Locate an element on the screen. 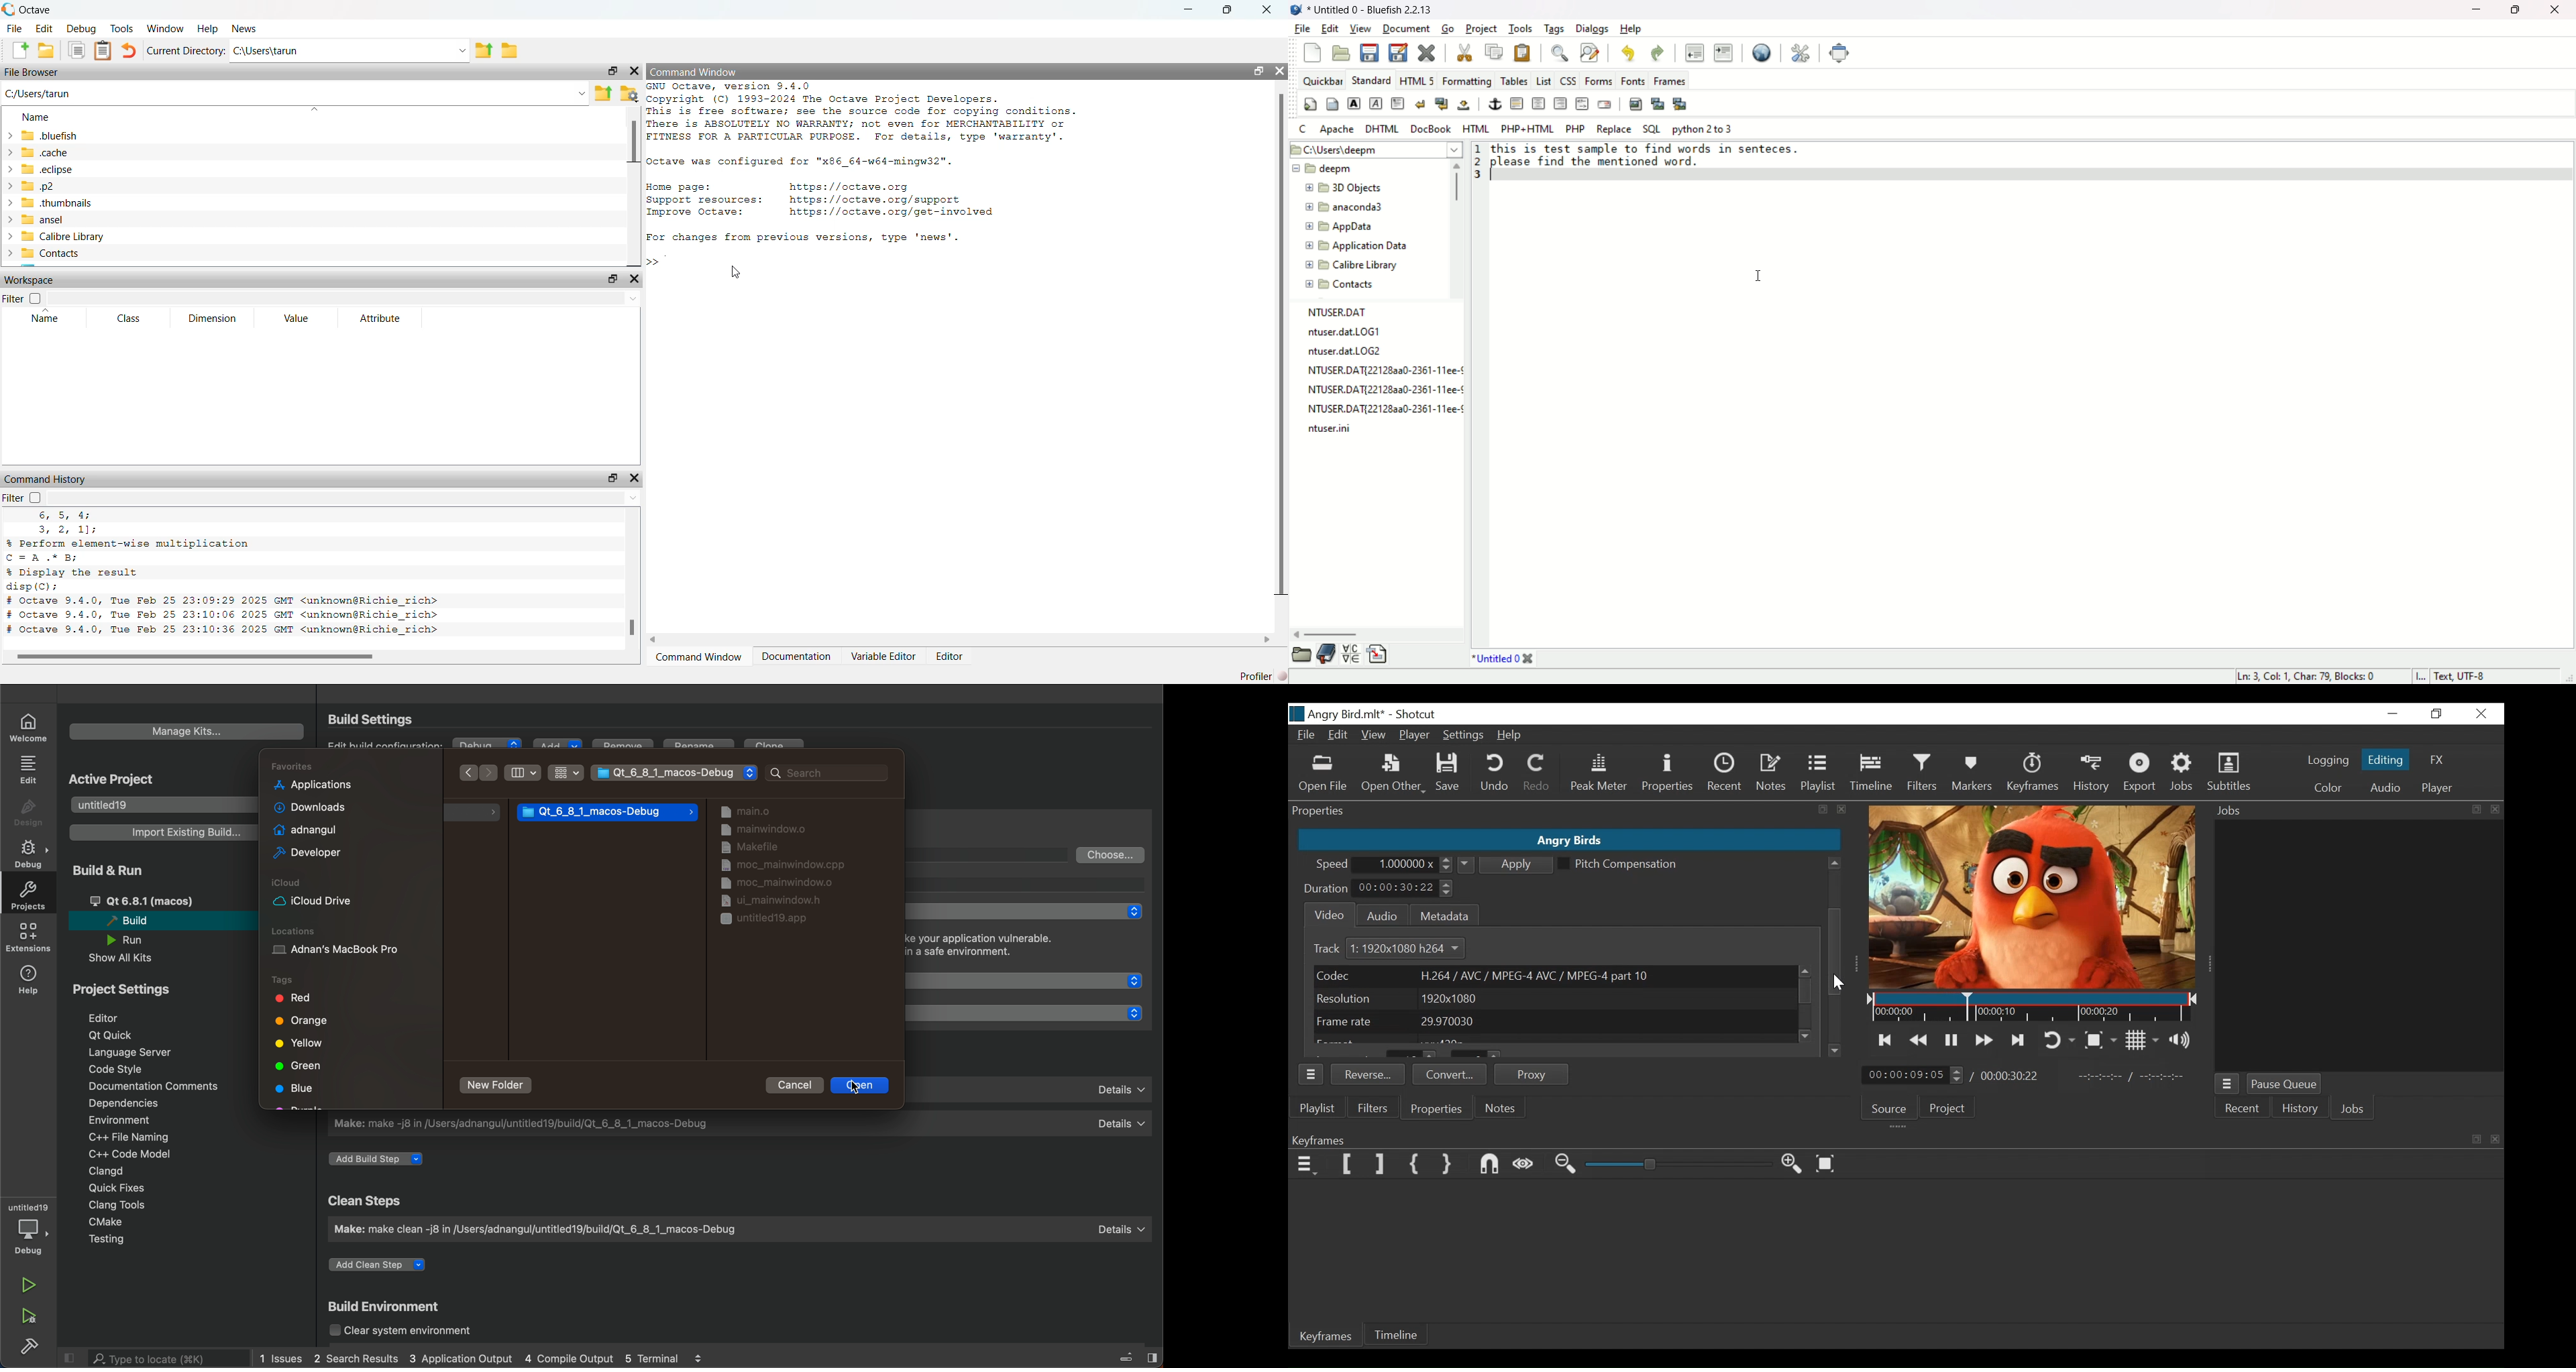  ntuser.ini is located at coordinates (1325, 429).